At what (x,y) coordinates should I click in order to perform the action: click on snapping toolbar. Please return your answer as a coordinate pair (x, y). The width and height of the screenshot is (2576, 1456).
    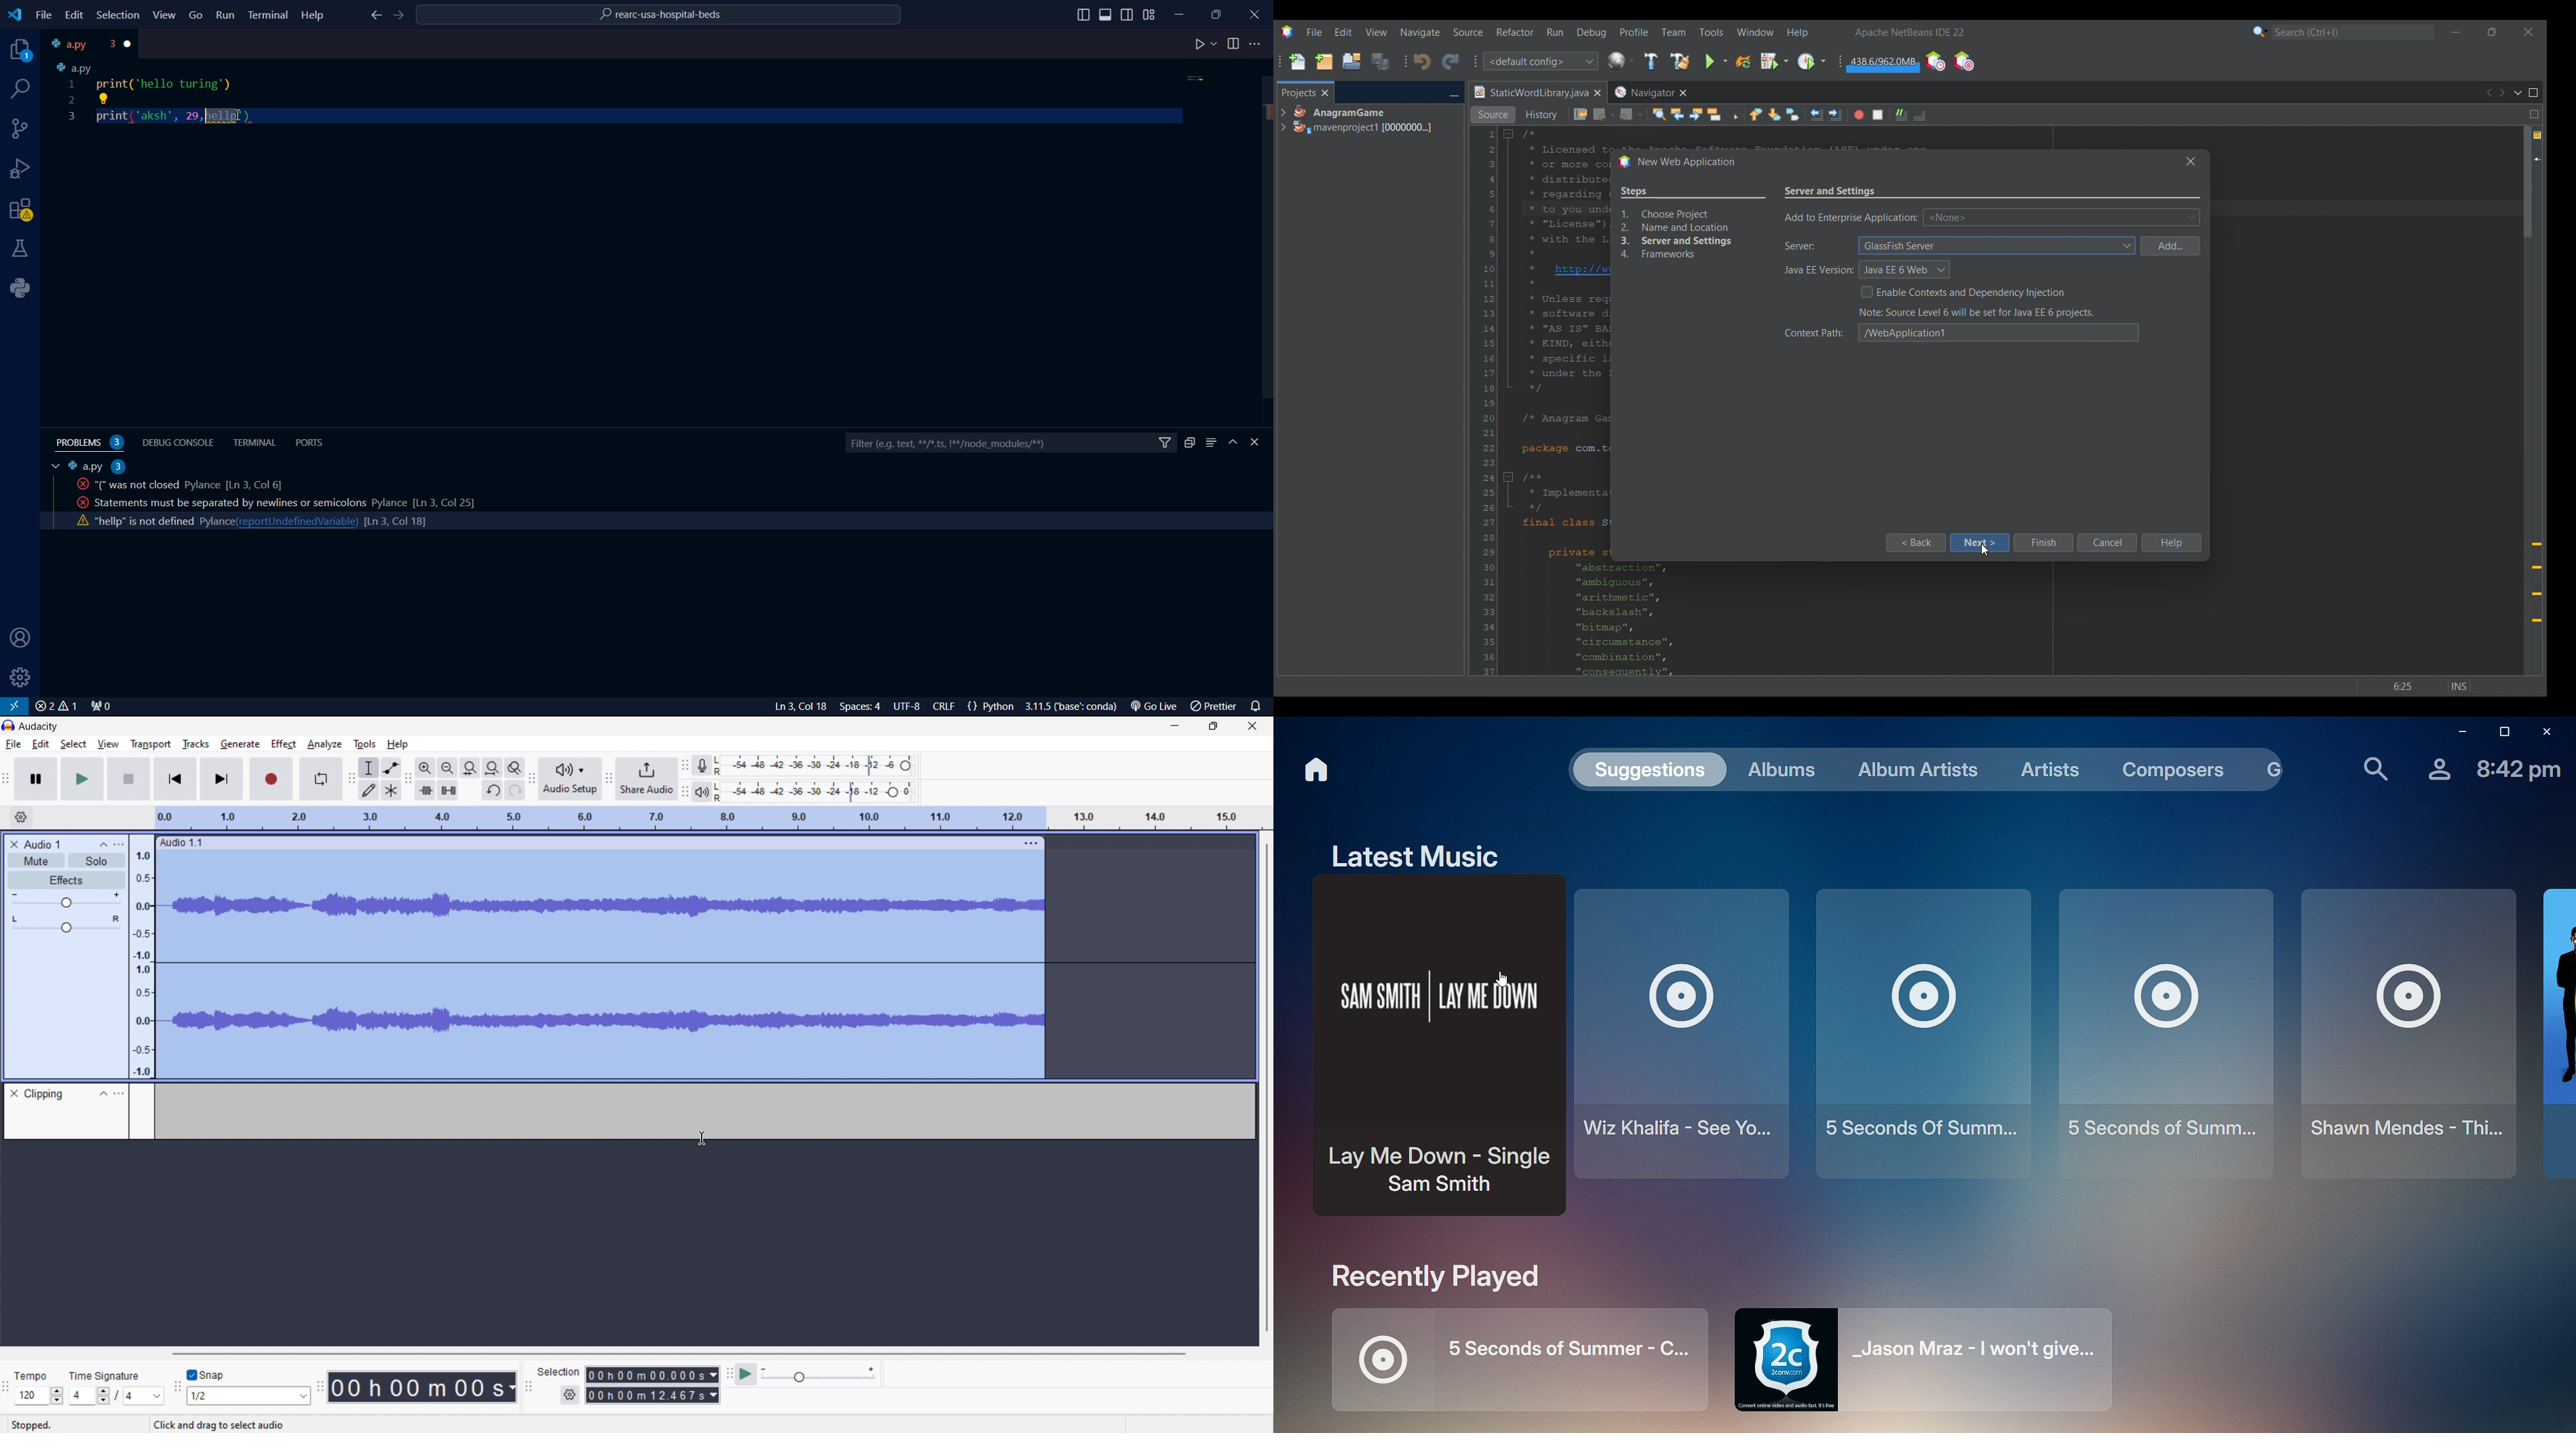
    Looking at the image, I should click on (177, 1387).